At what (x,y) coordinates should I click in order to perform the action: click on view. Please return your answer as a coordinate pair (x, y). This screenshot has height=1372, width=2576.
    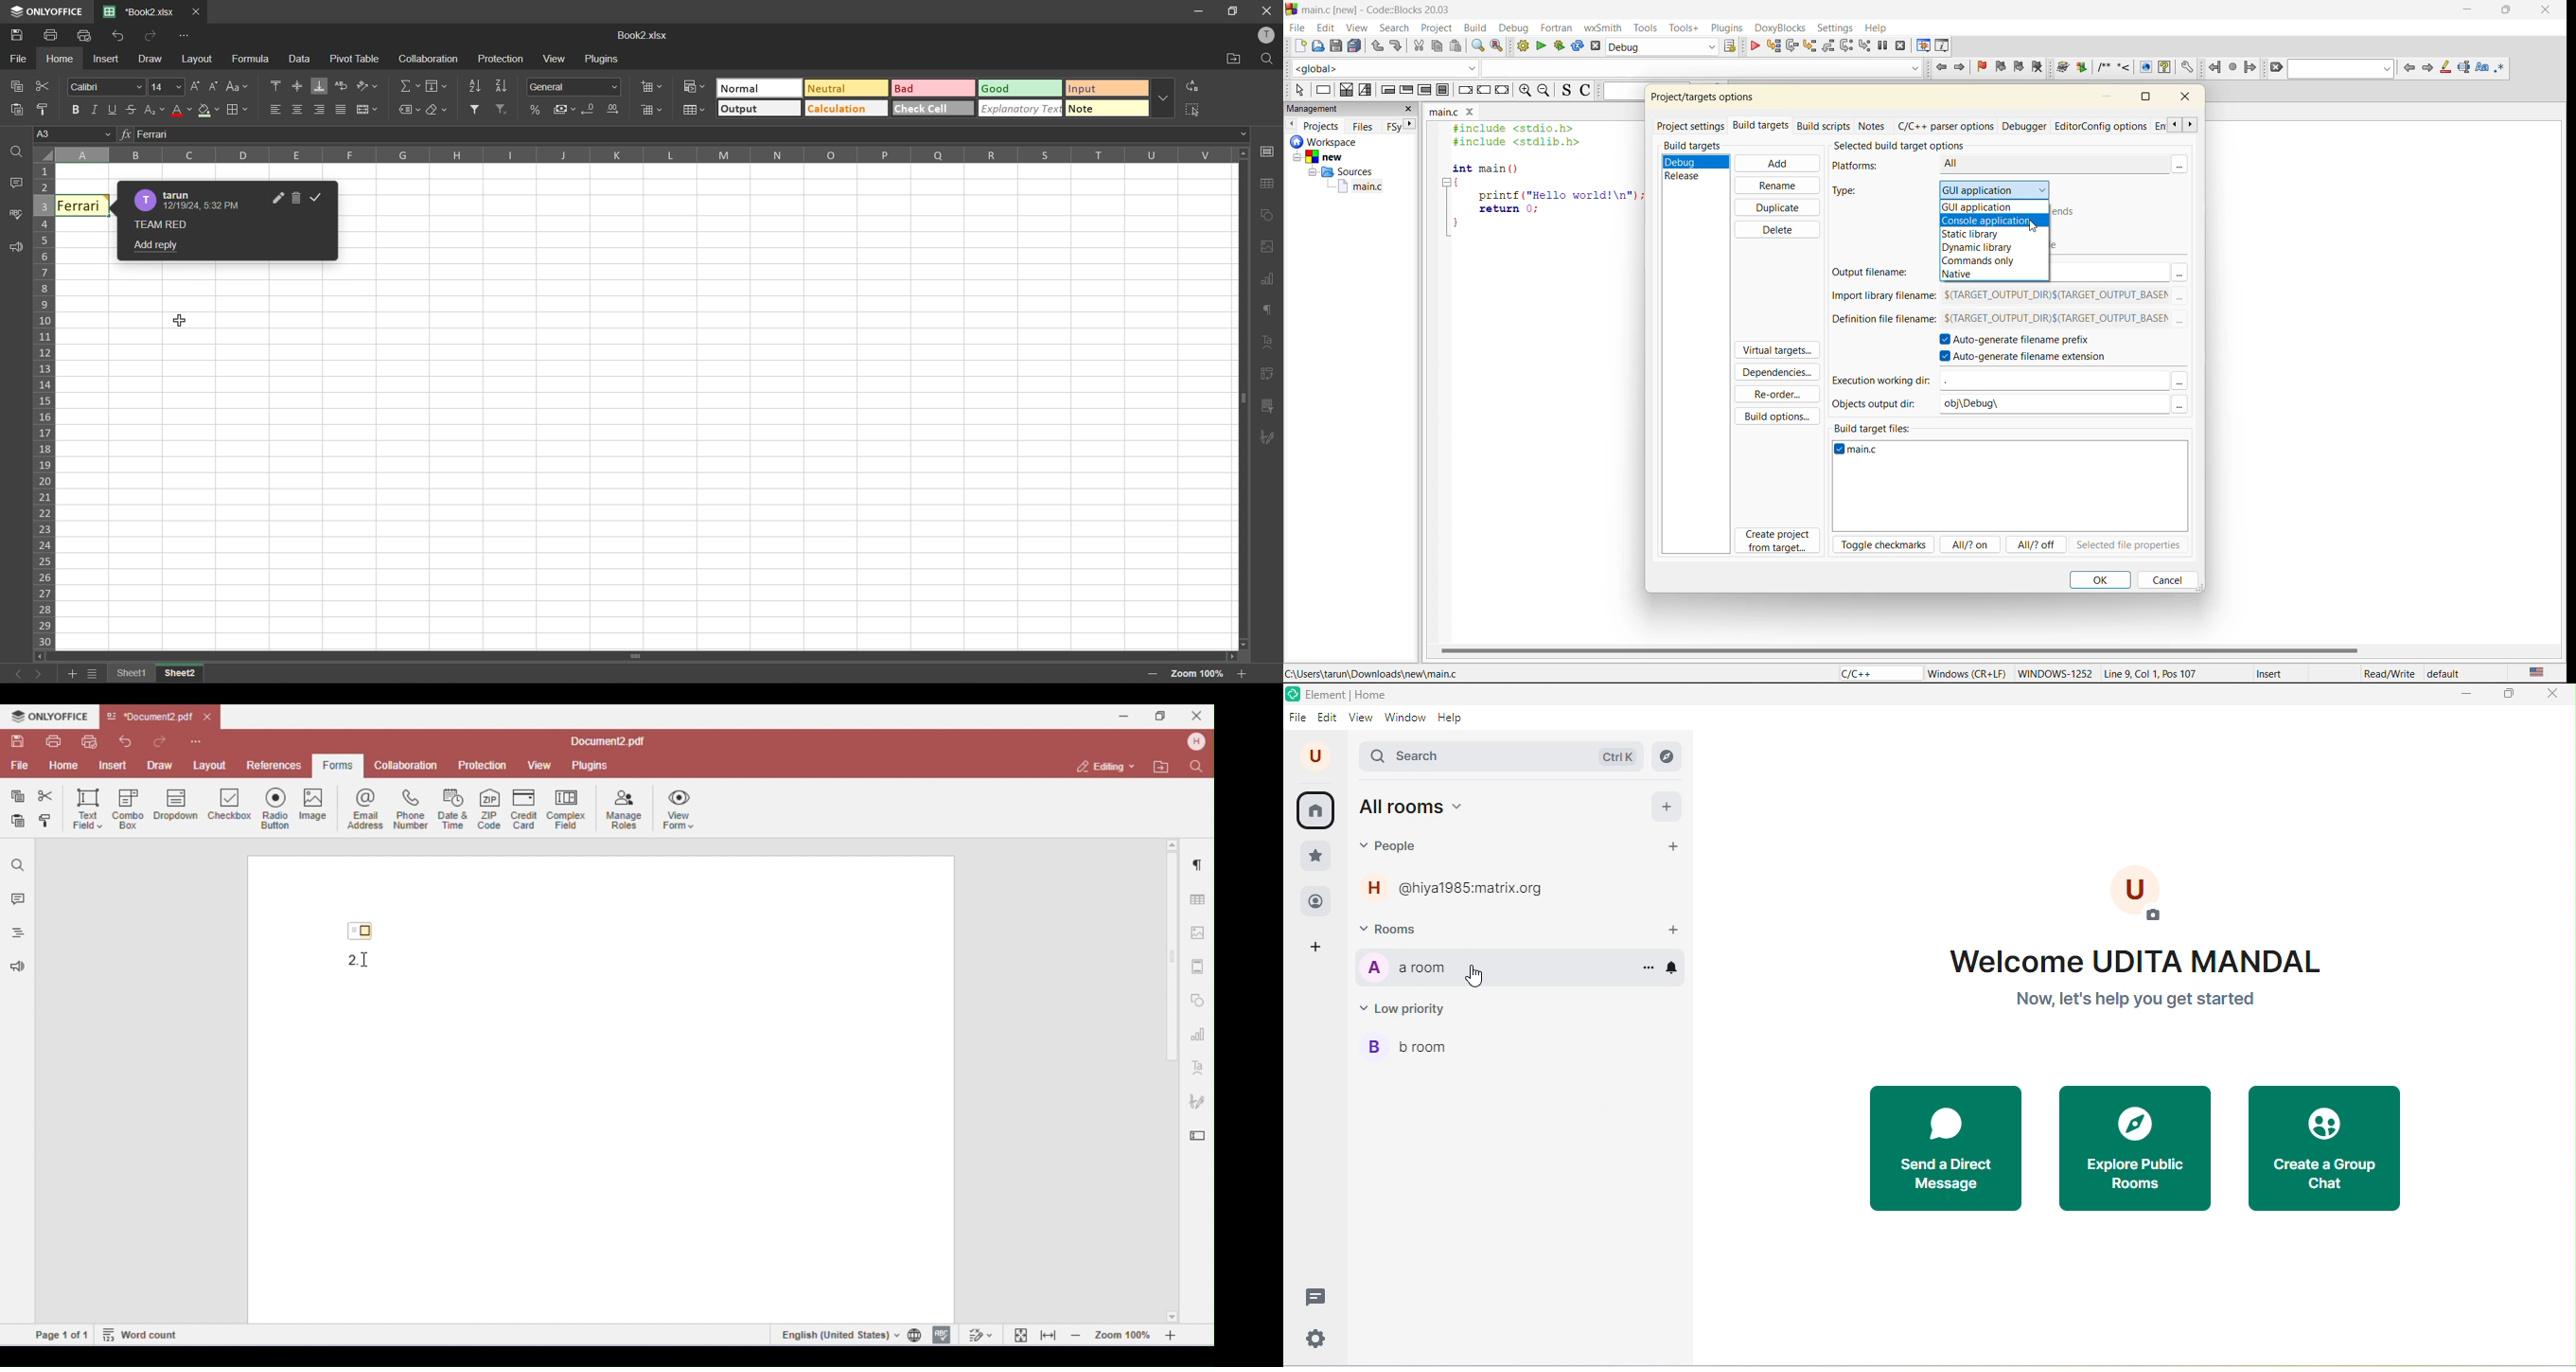
    Looking at the image, I should click on (1363, 719).